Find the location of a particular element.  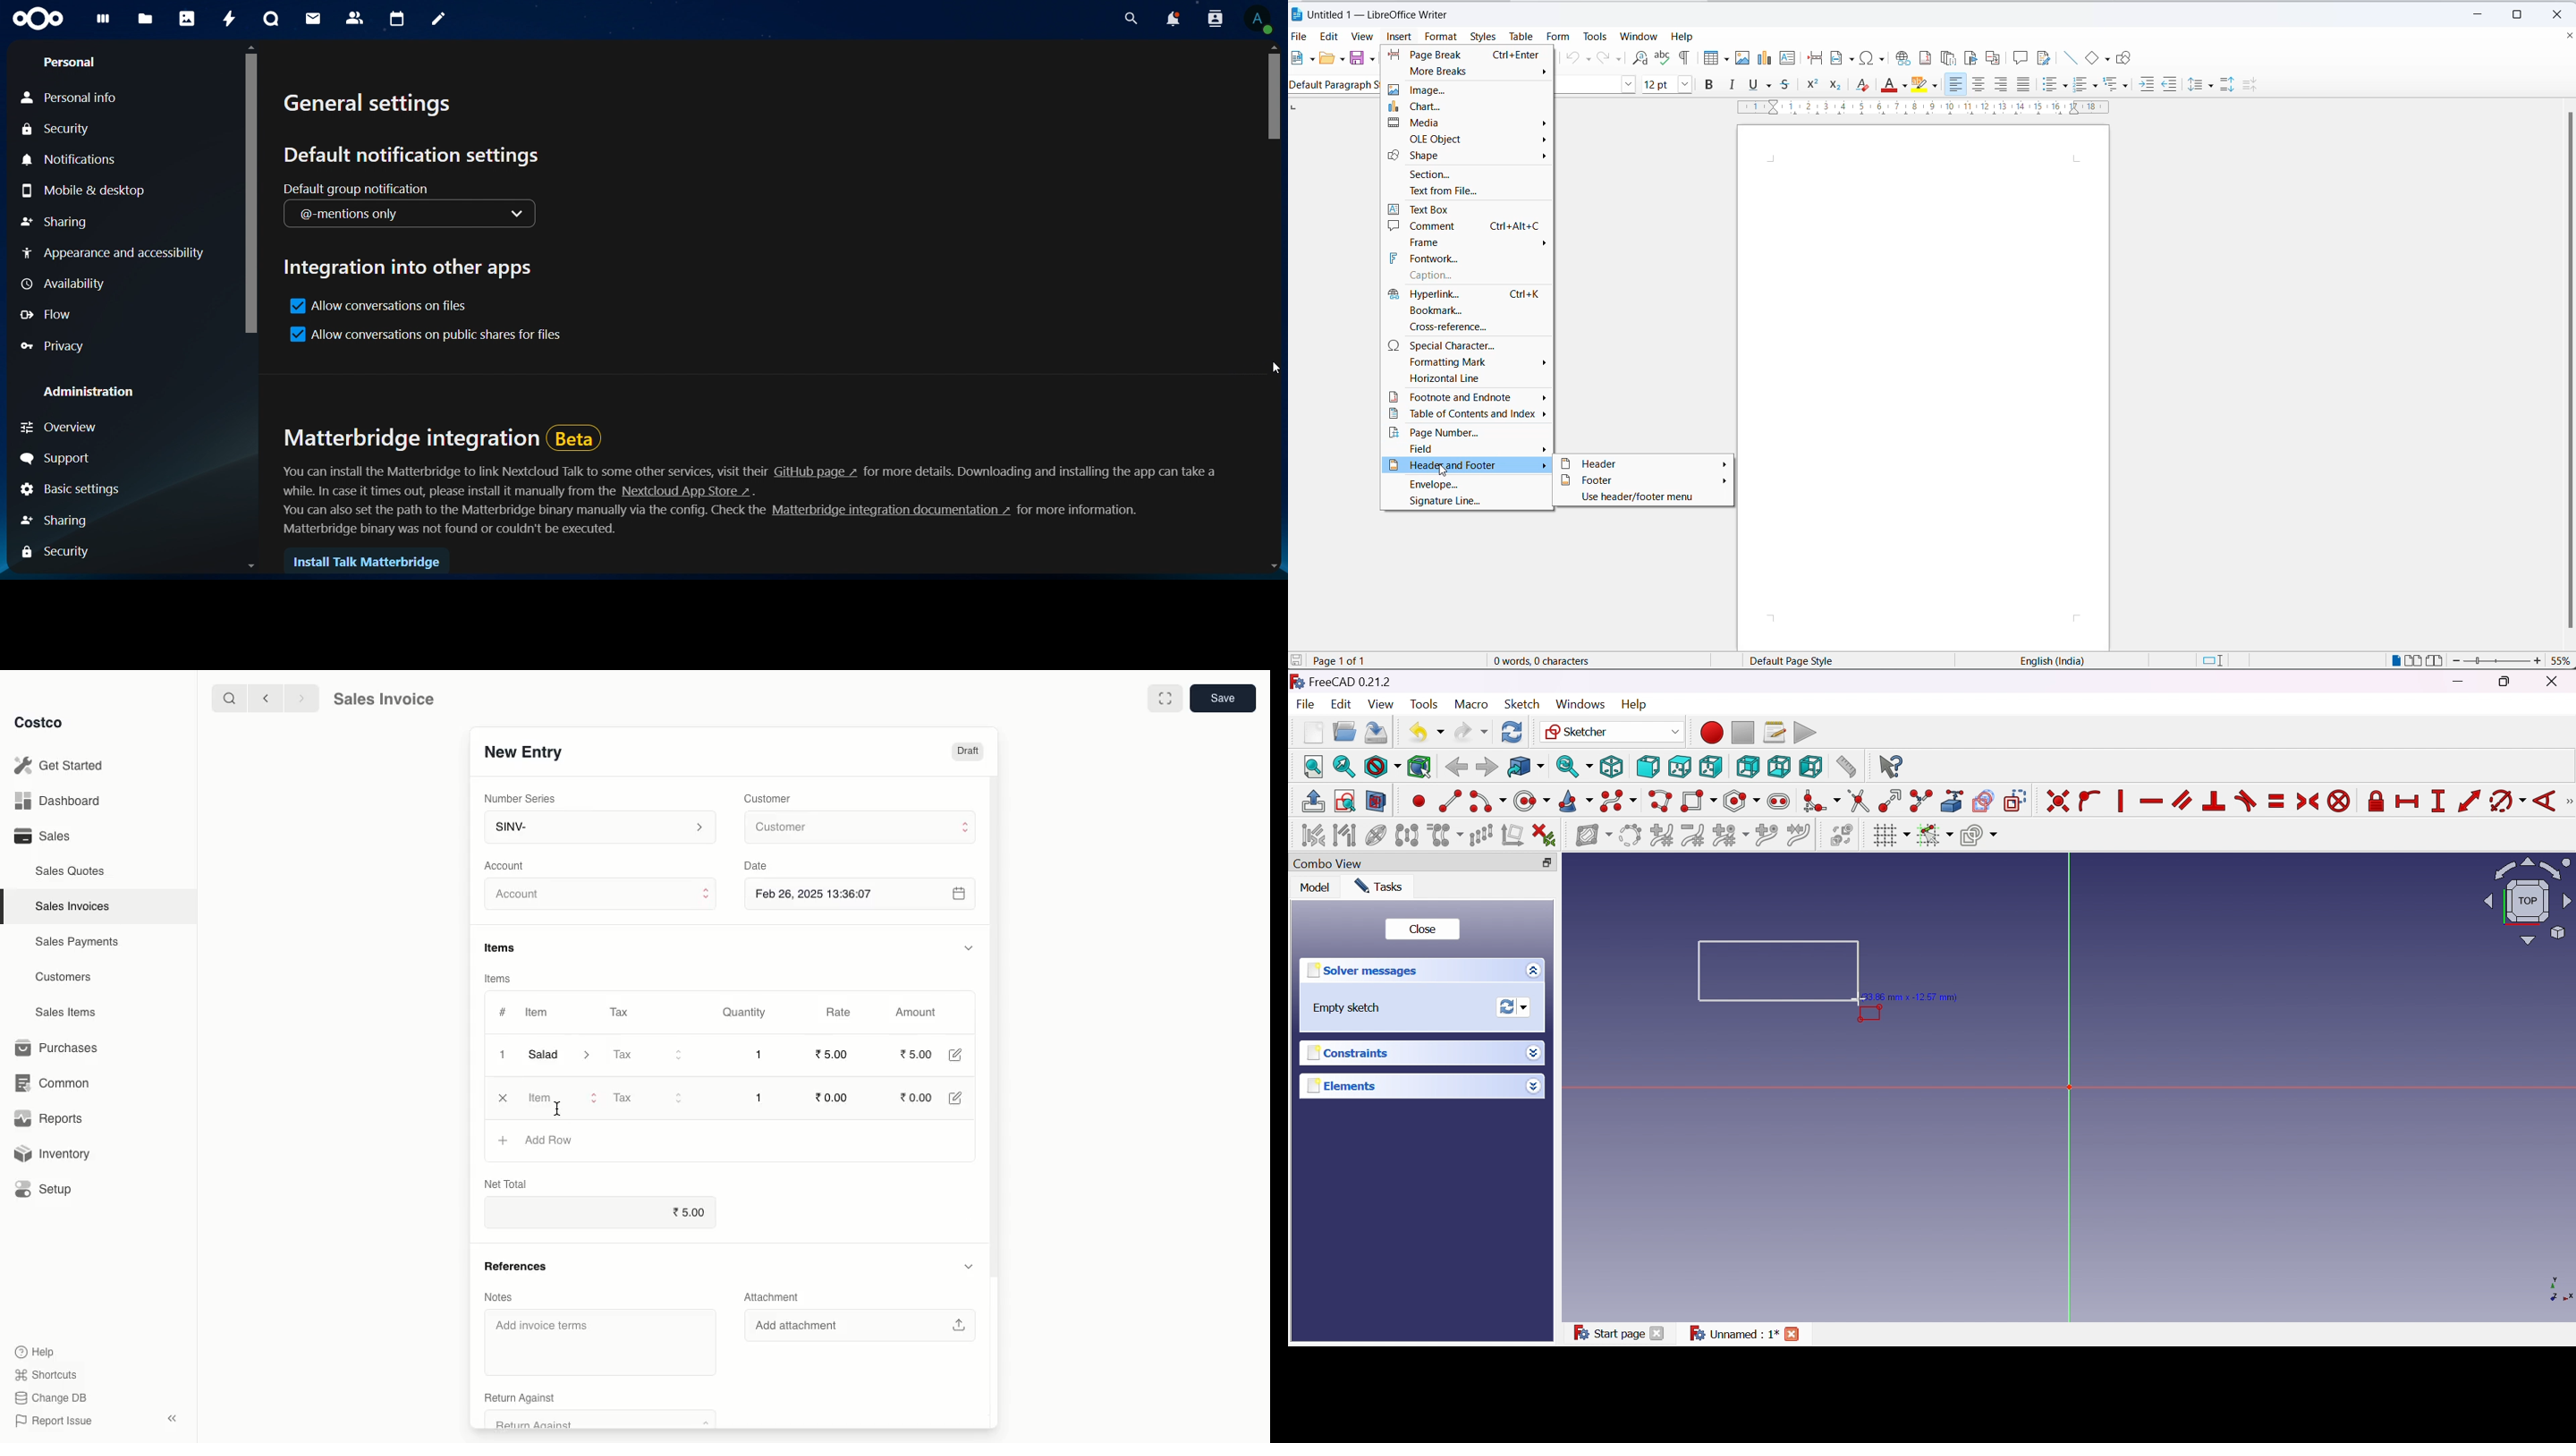

Customer is located at coordinates (770, 797).